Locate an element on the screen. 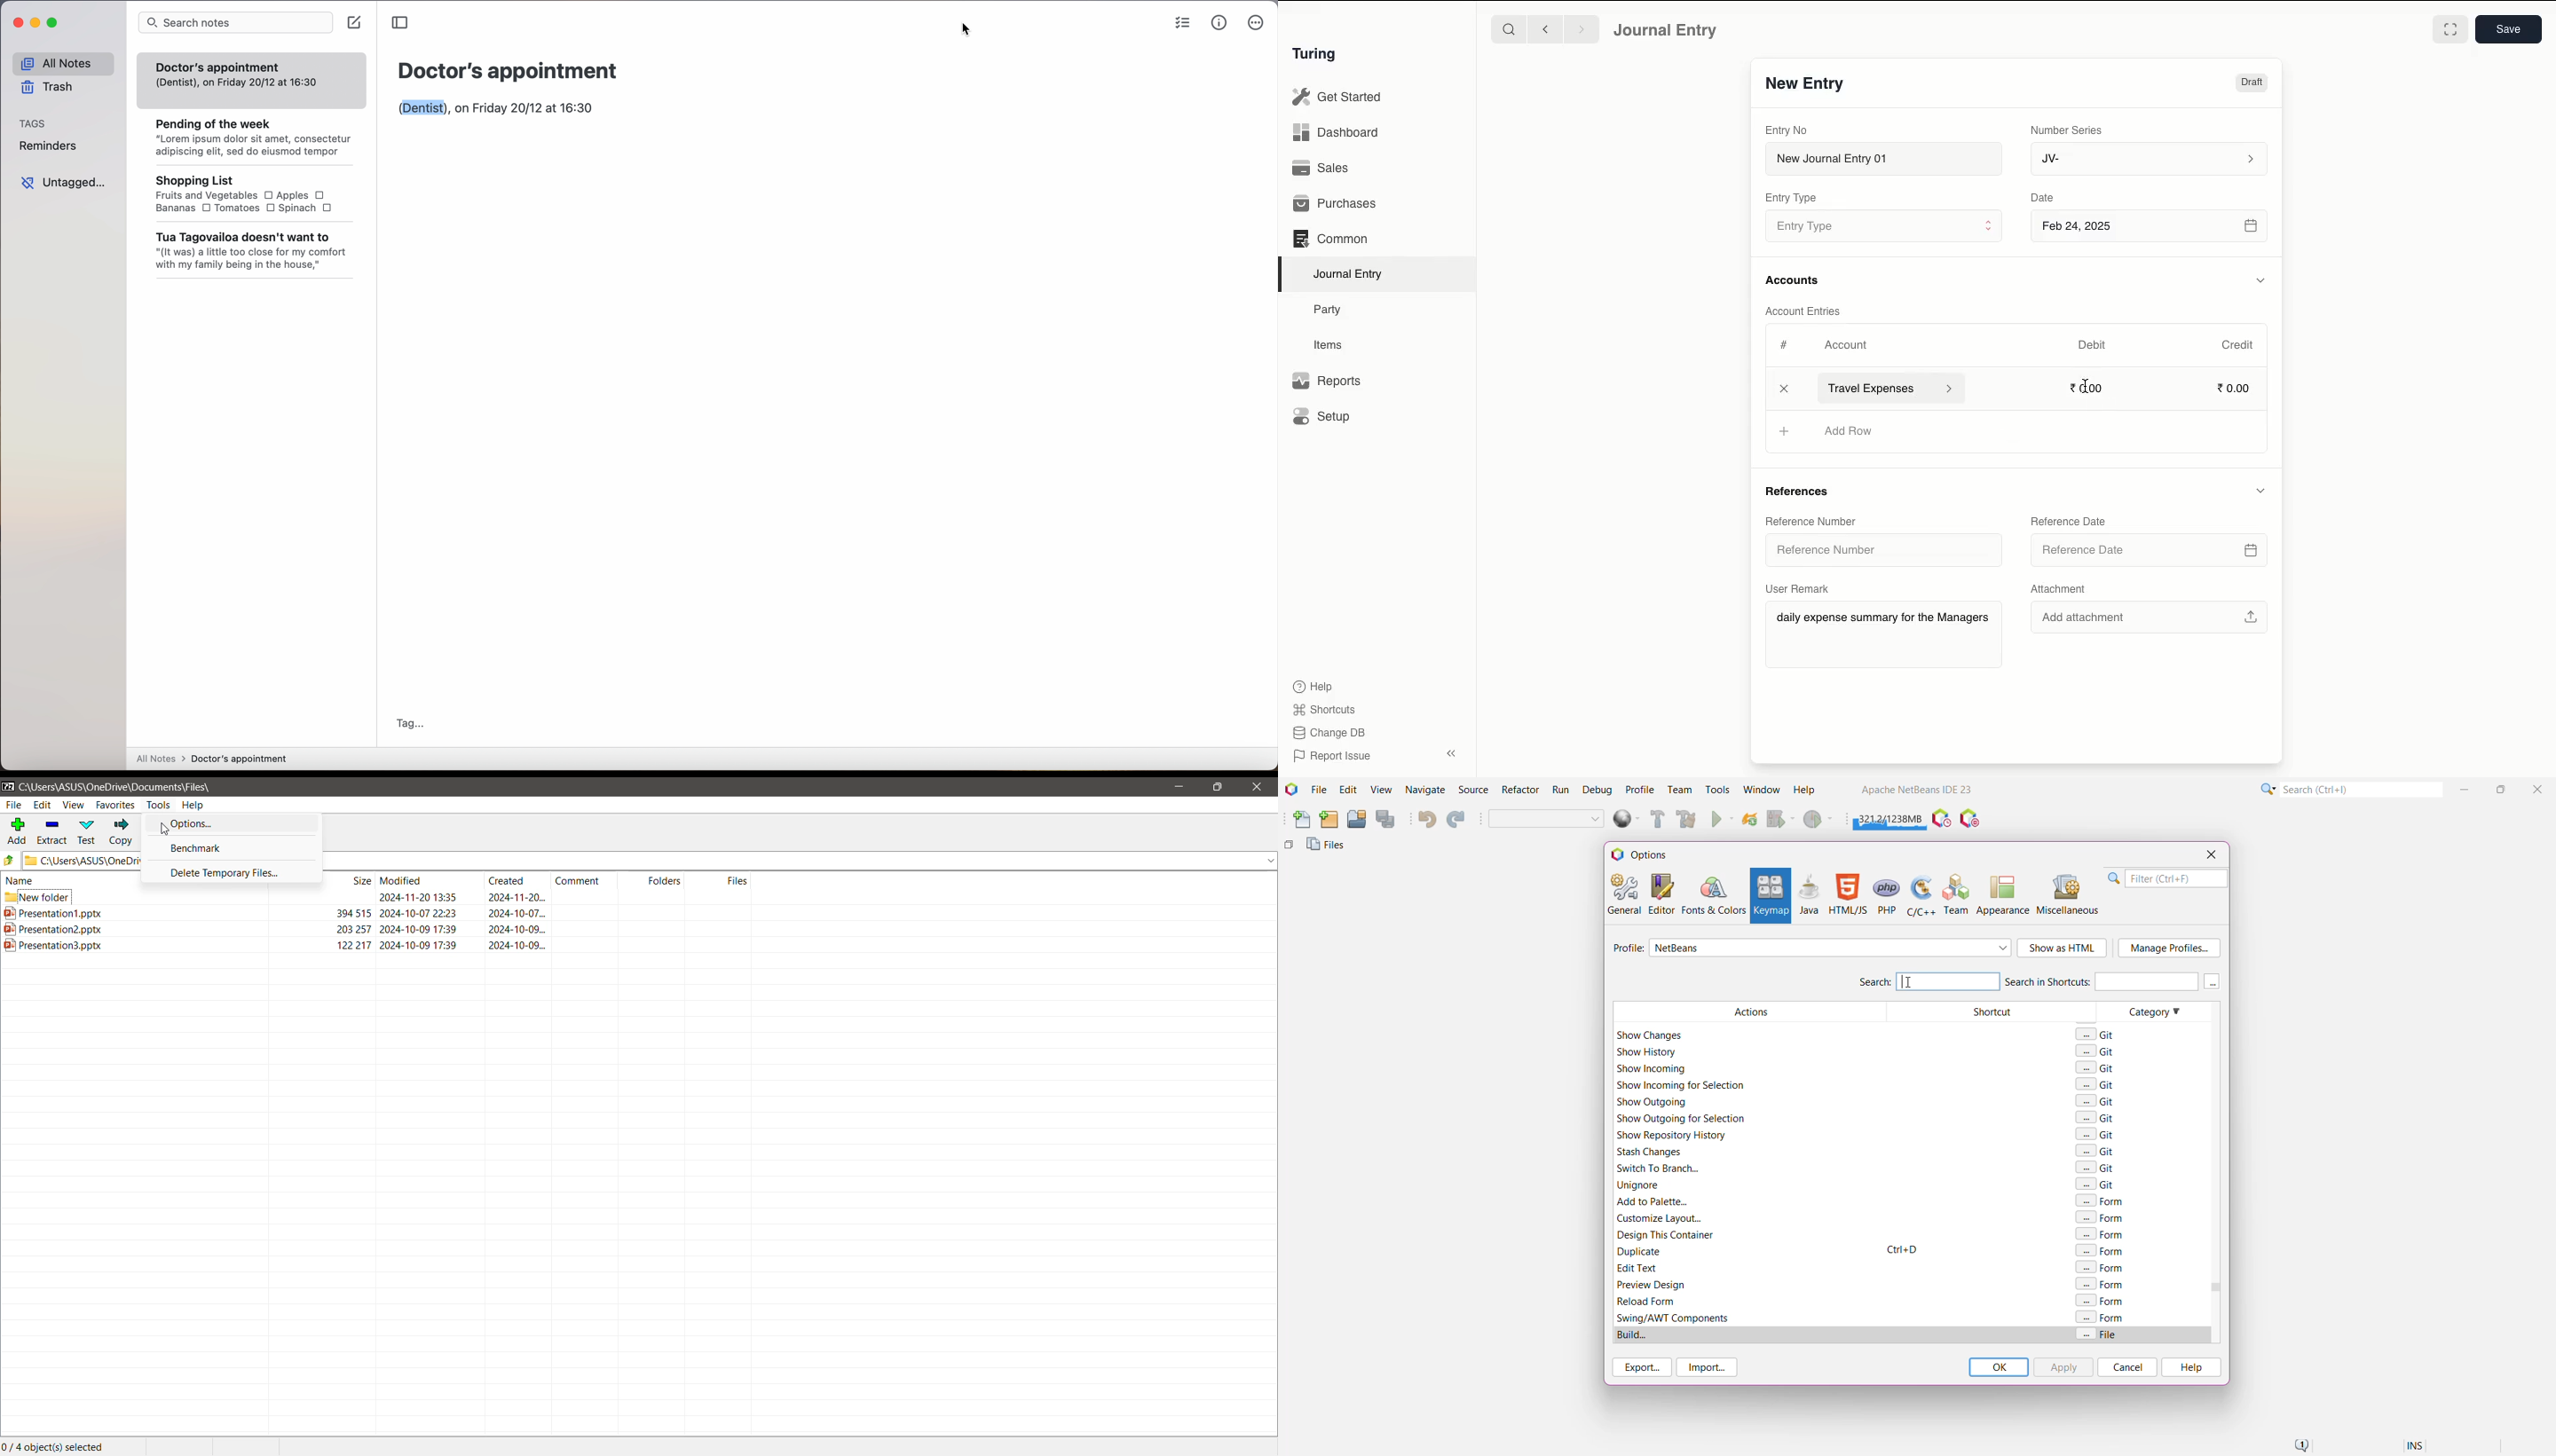  Date is located at coordinates (2045, 197).